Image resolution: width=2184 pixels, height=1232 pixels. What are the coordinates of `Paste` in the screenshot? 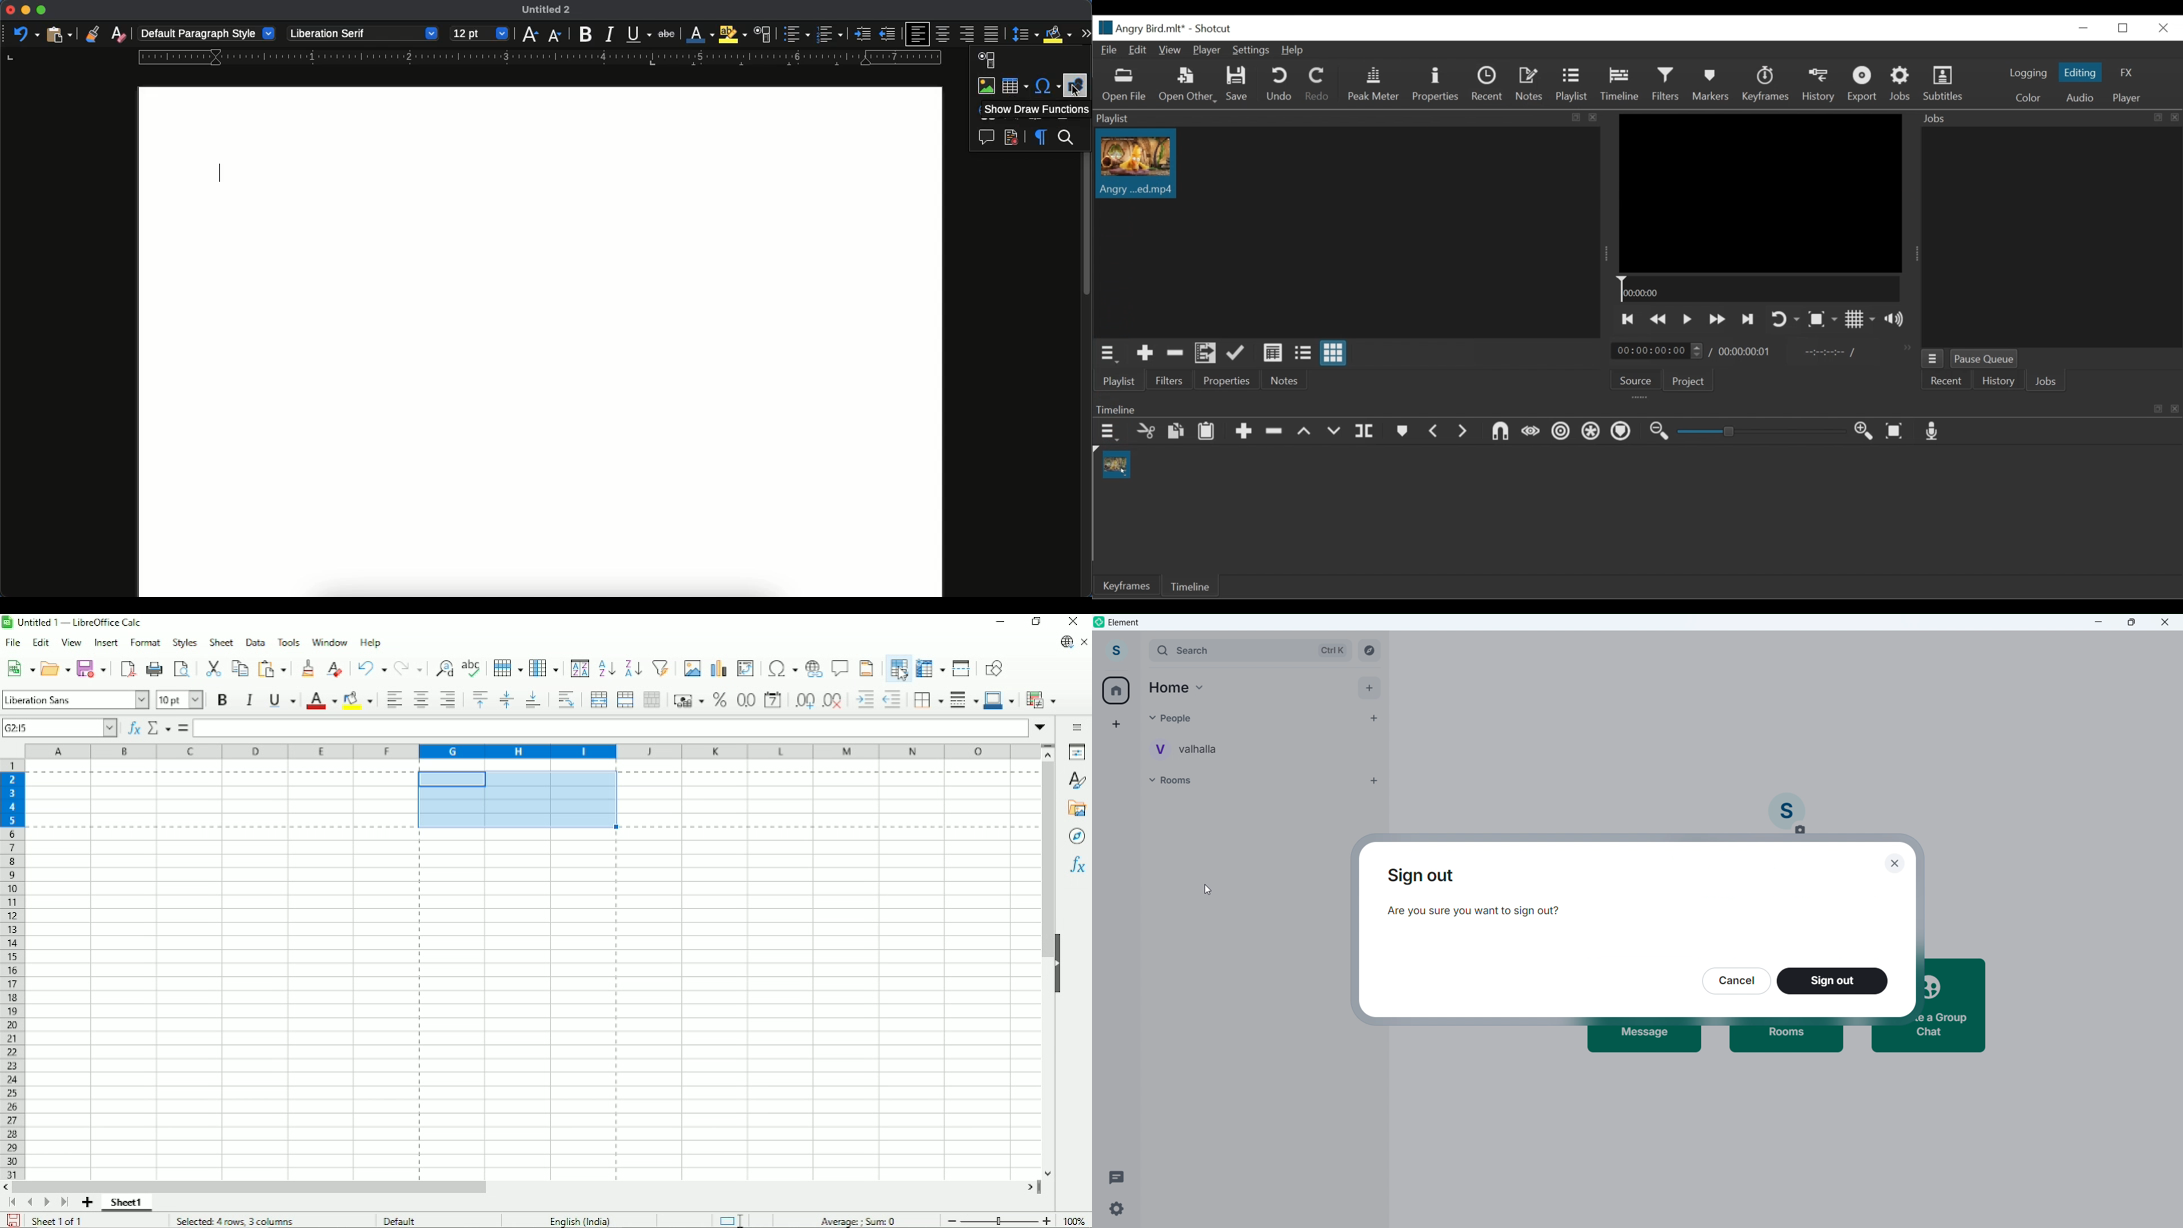 It's located at (273, 668).